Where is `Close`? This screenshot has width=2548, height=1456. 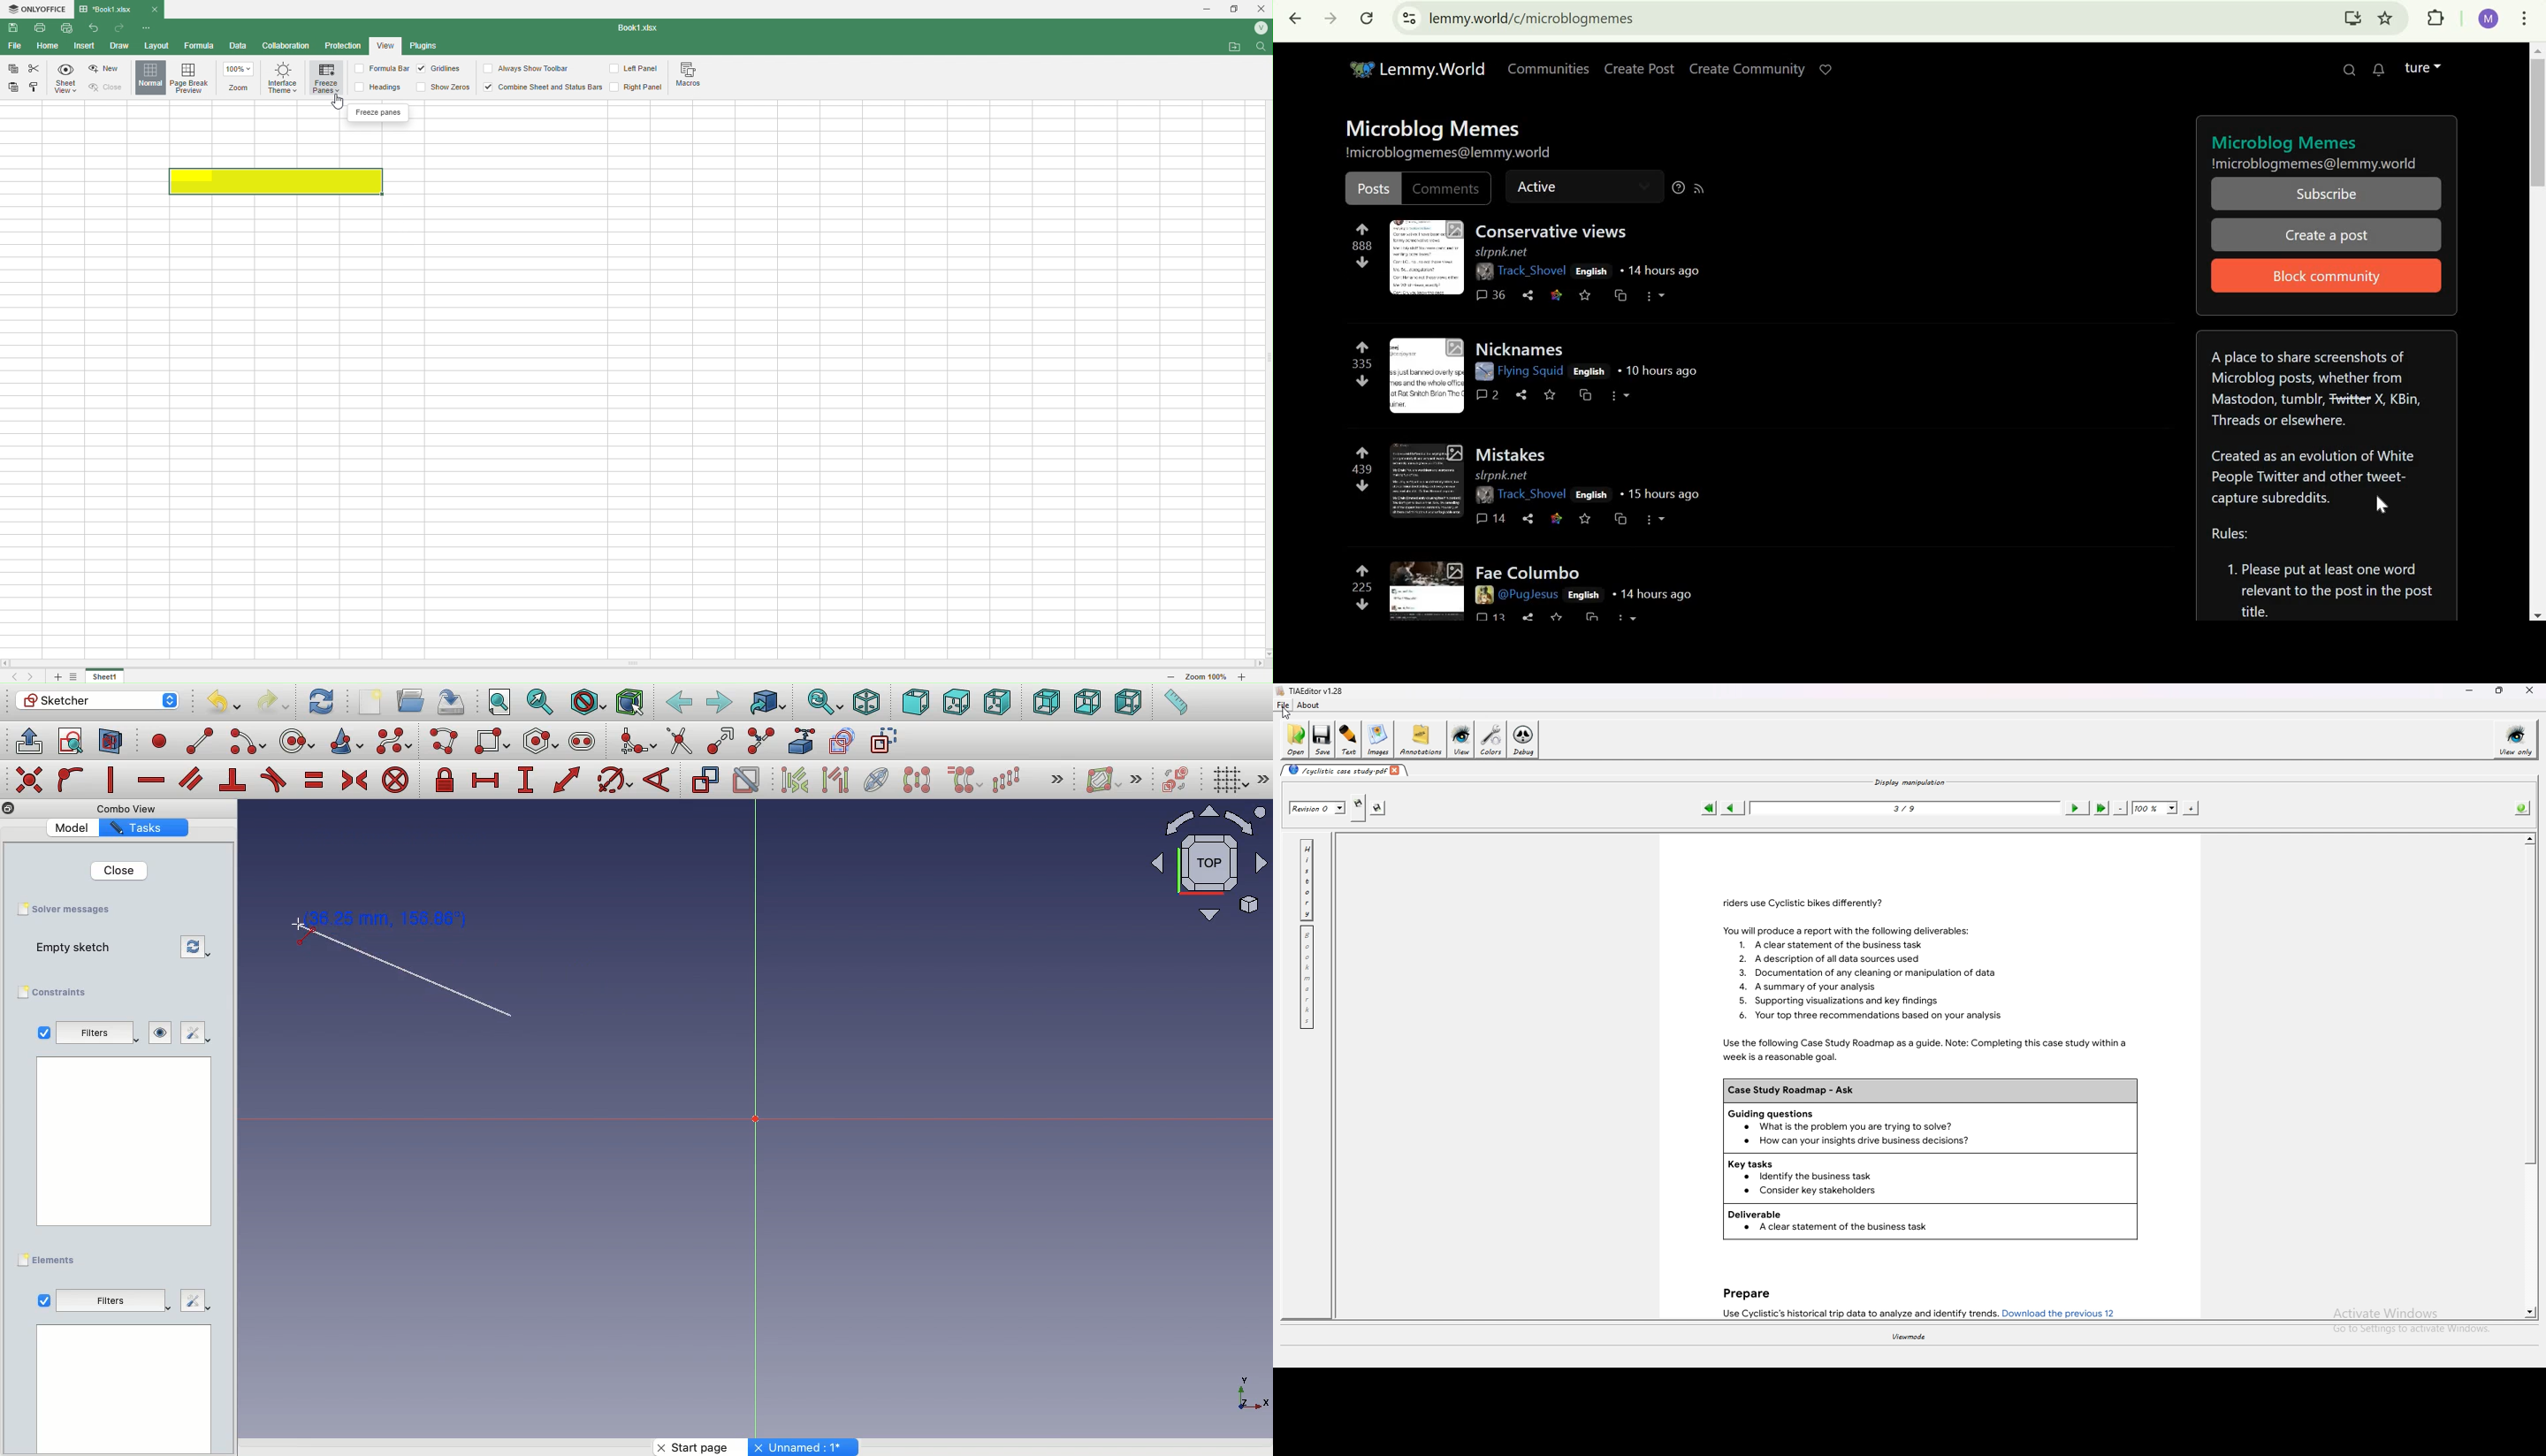 Close is located at coordinates (121, 871).